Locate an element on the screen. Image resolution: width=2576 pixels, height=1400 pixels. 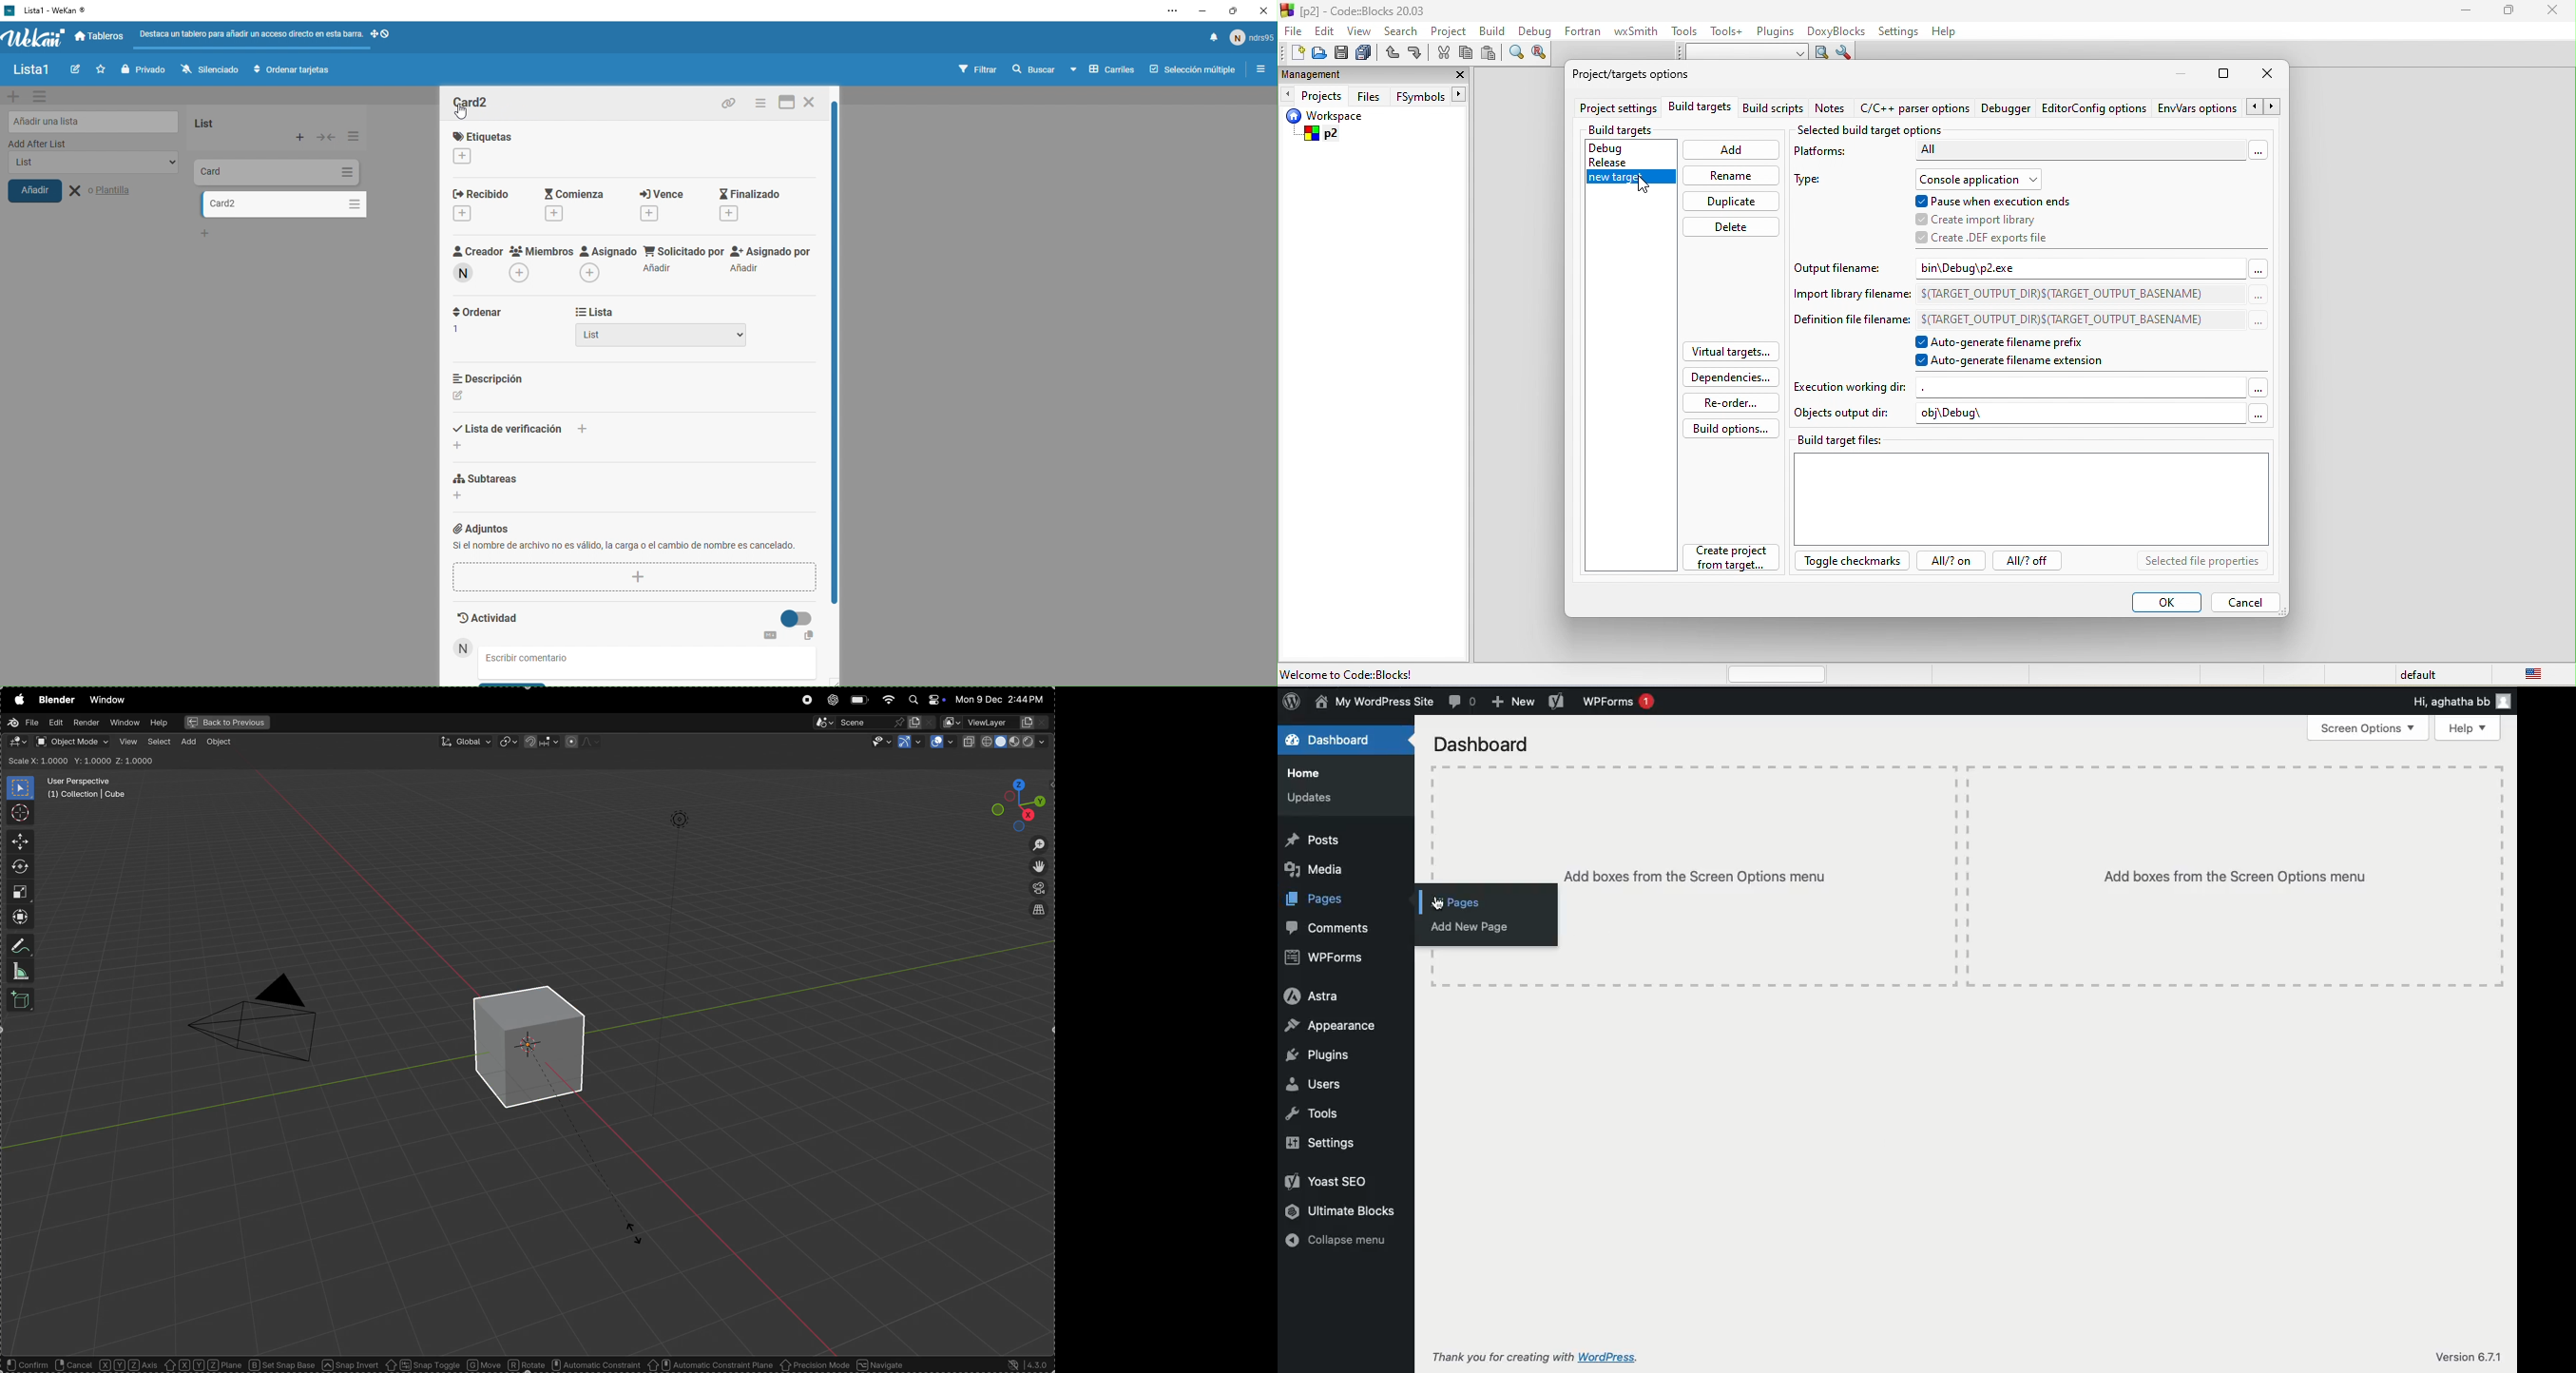
cancel is located at coordinates (2247, 602).